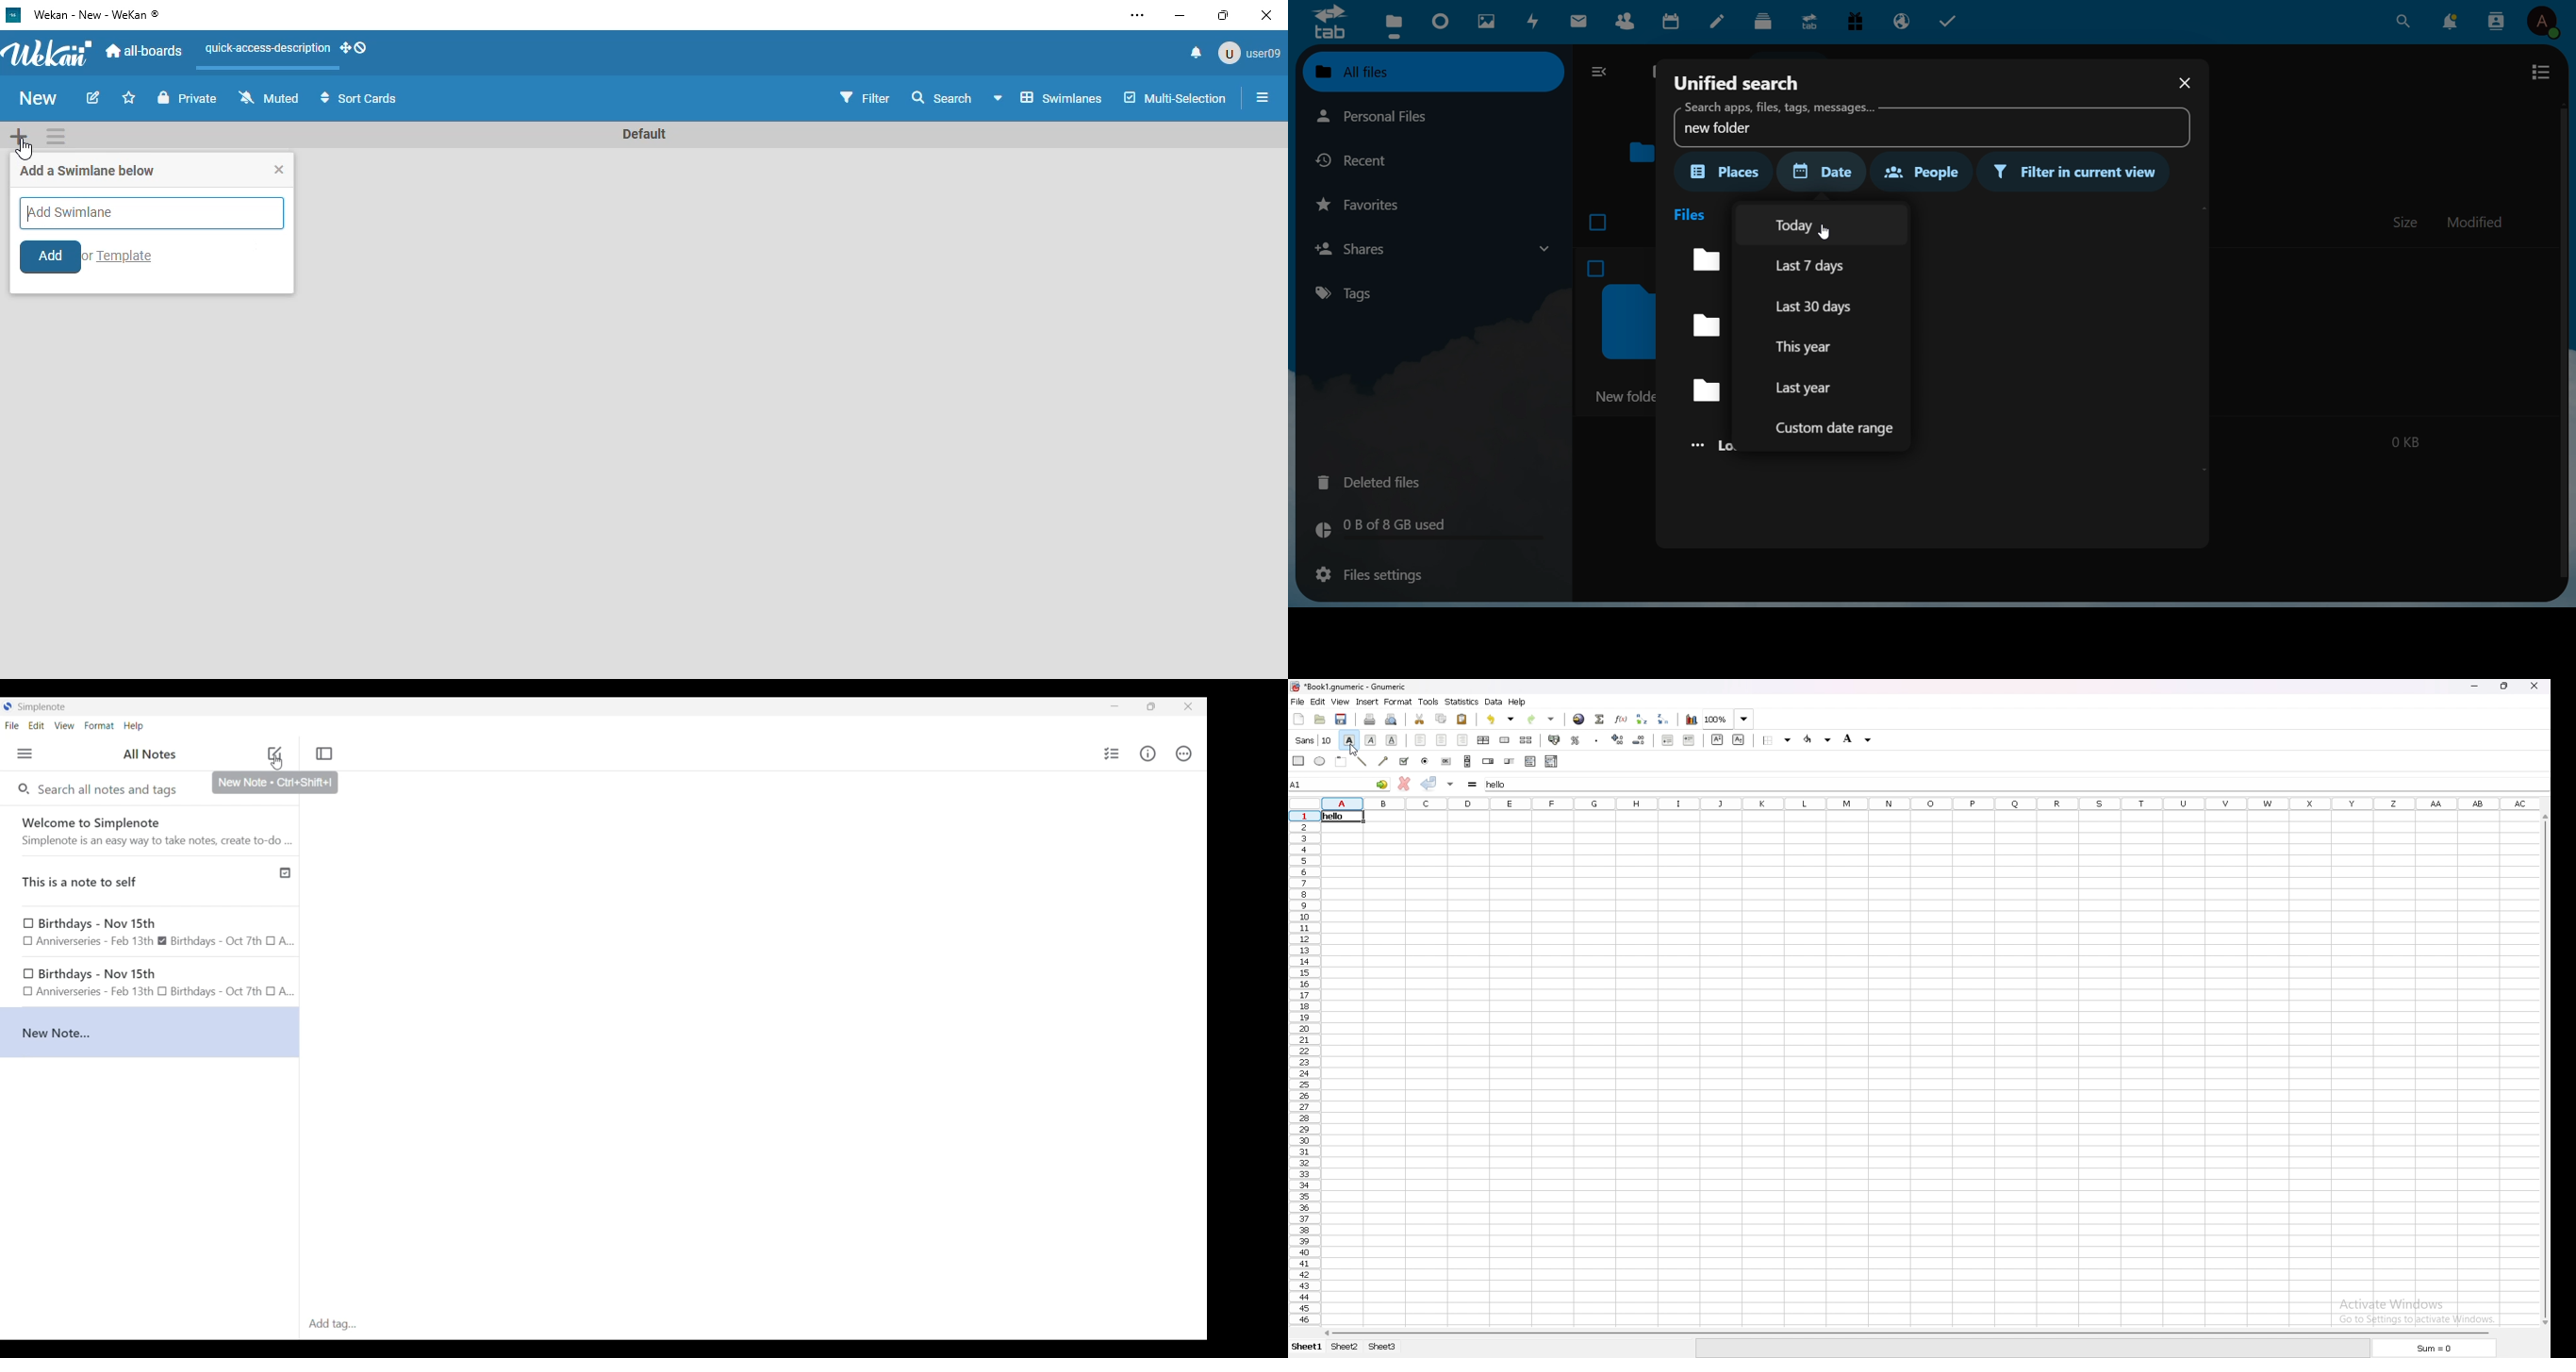 Image resolution: width=2576 pixels, height=1372 pixels. What do you see at coordinates (1148, 753) in the screenshot?
I see `Info` at bounding box center [1148, 753].